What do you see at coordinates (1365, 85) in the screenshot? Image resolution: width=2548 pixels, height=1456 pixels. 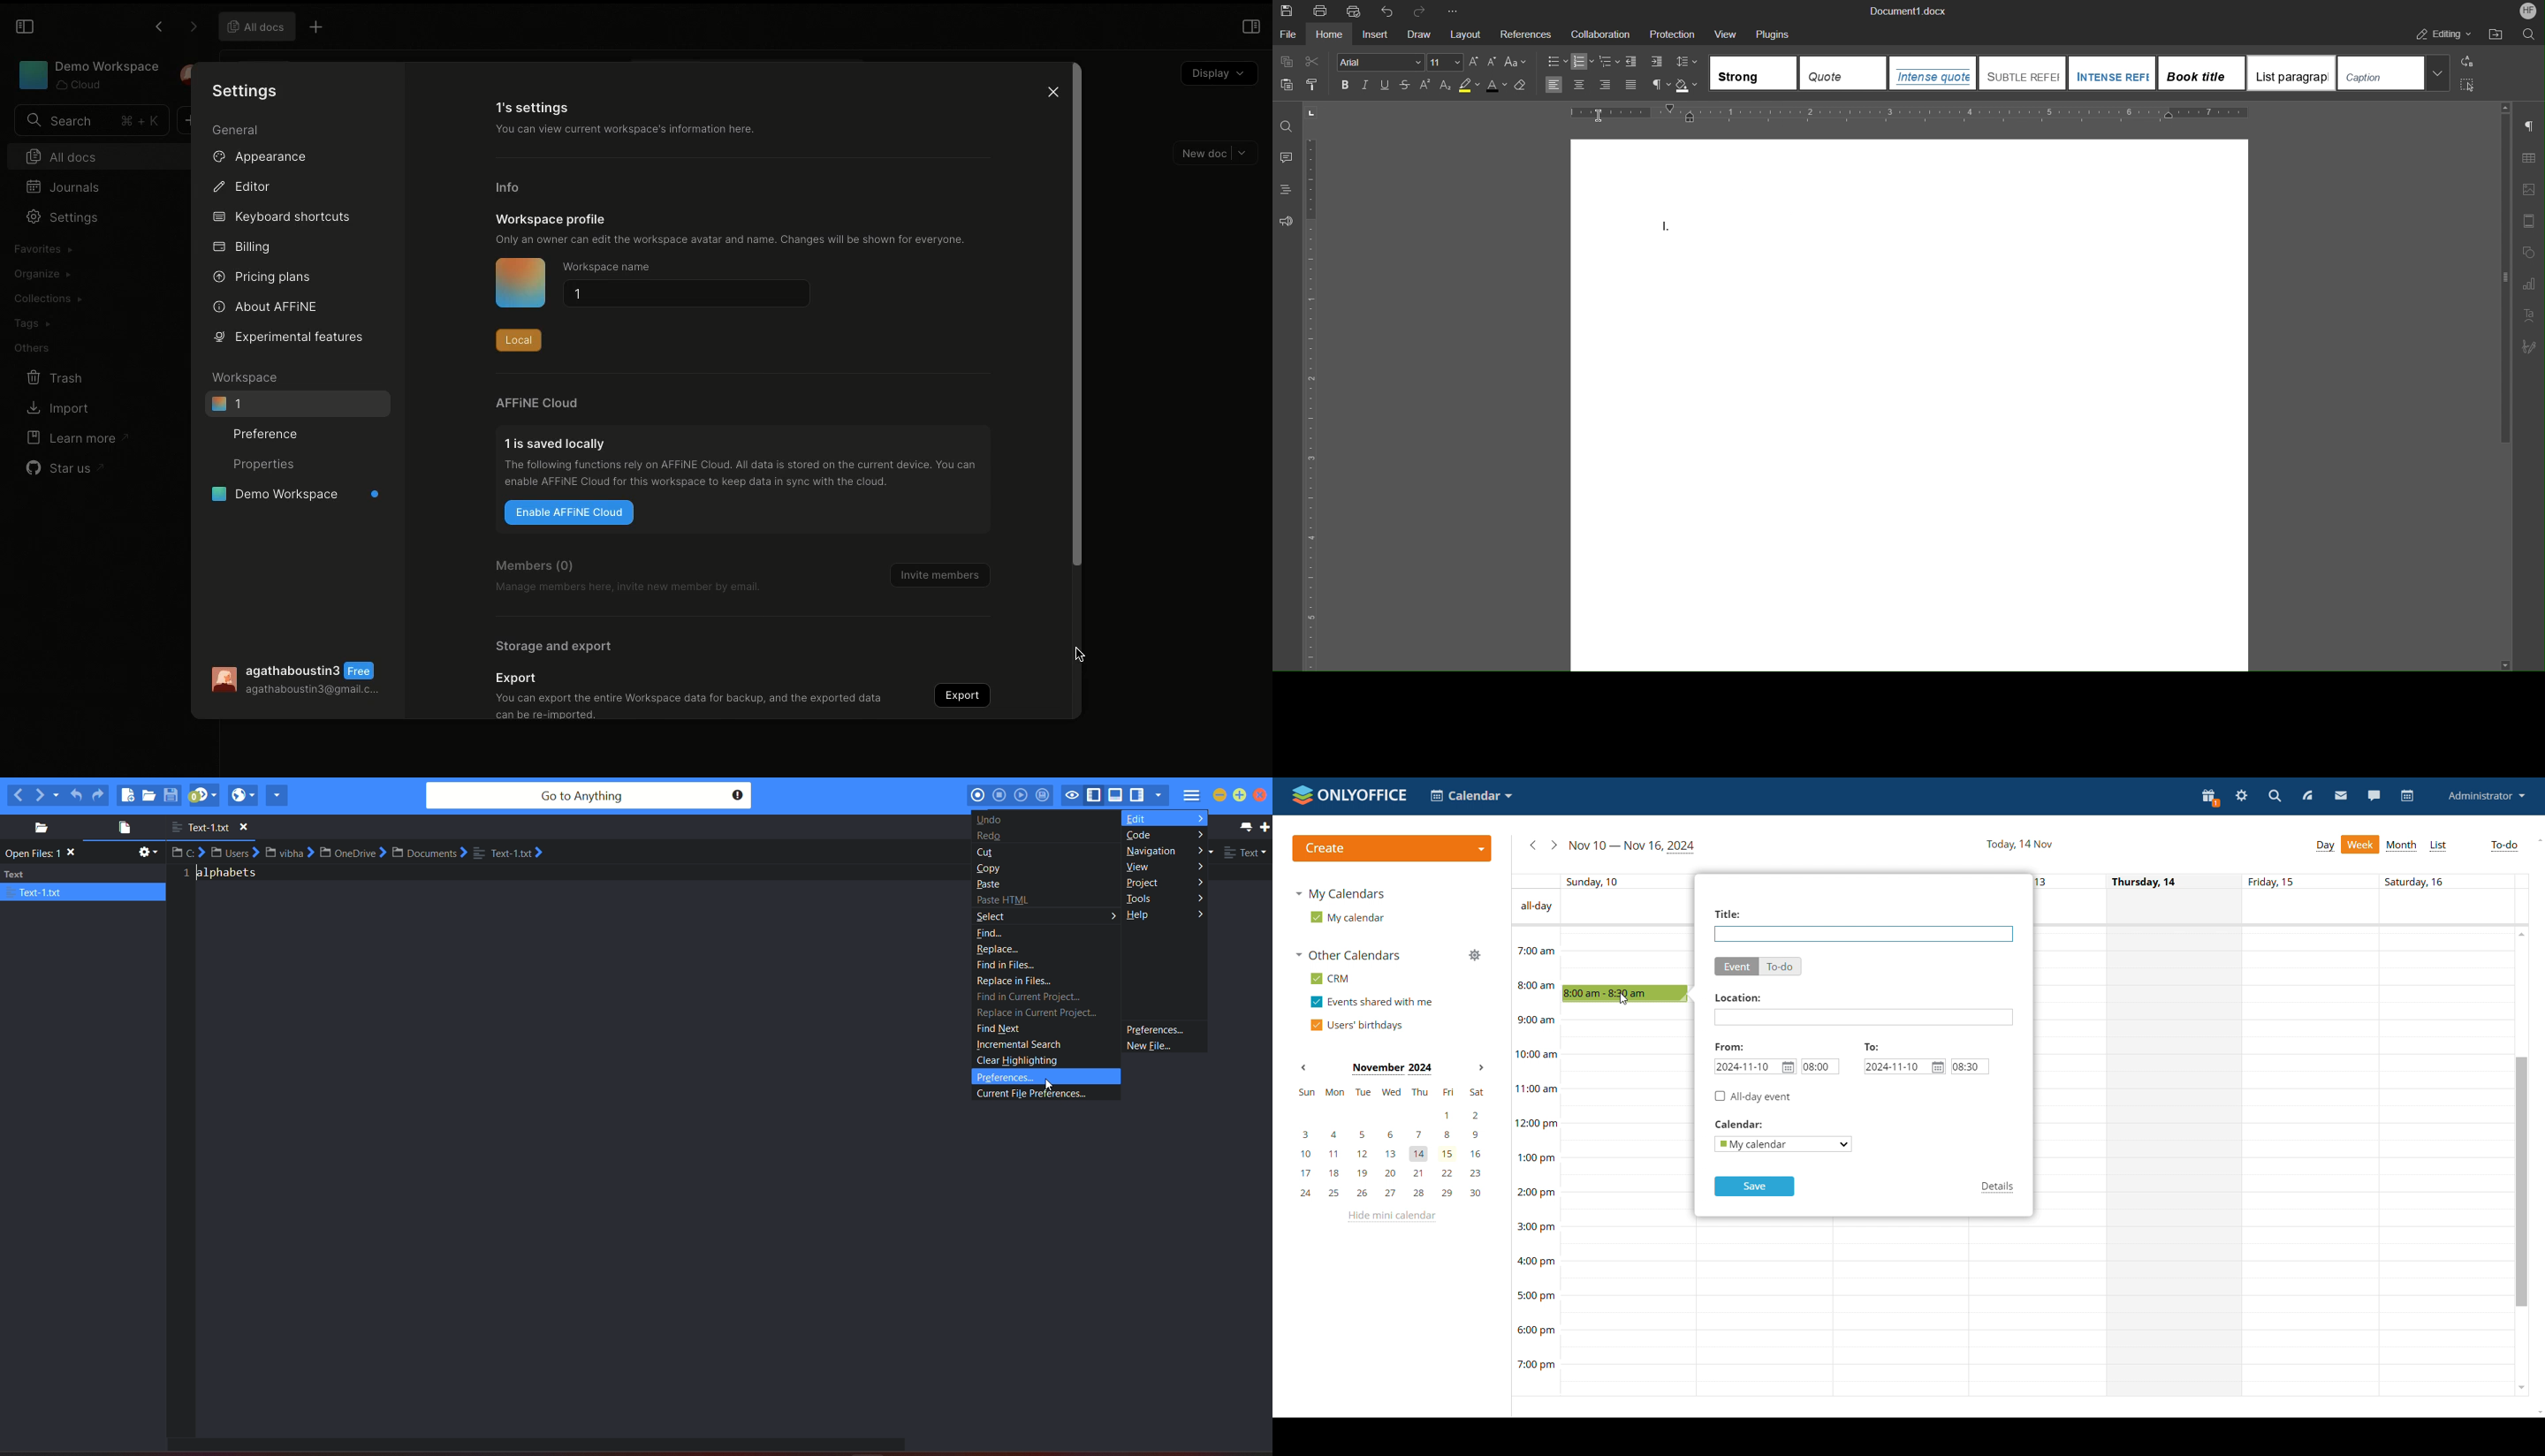 I see `Italics` at bounding box center [1365, 85].